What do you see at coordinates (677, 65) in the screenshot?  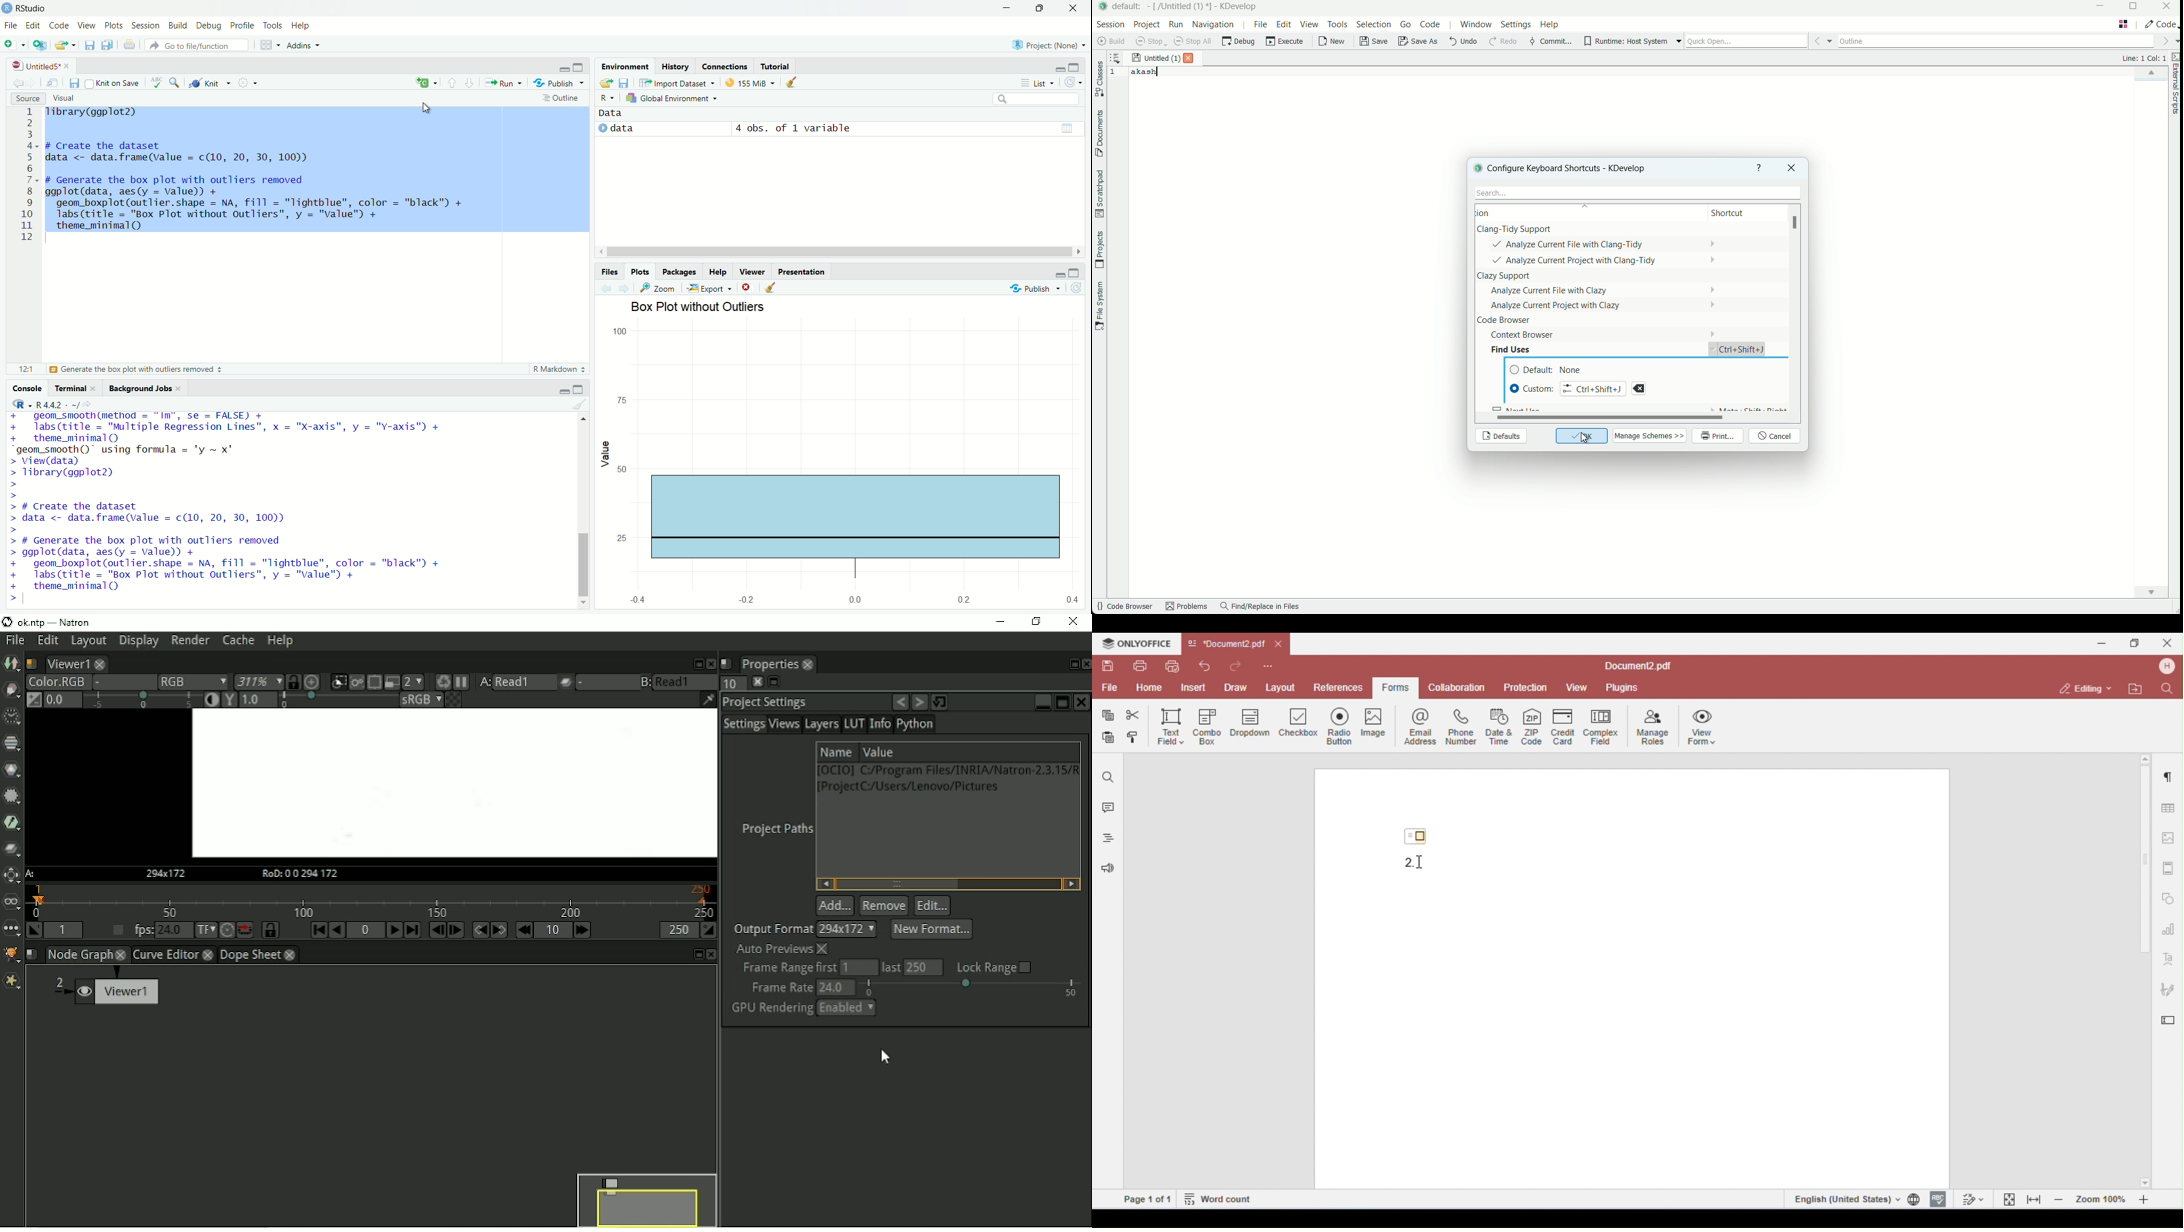 I see `History` at bounding box center [677, 65].